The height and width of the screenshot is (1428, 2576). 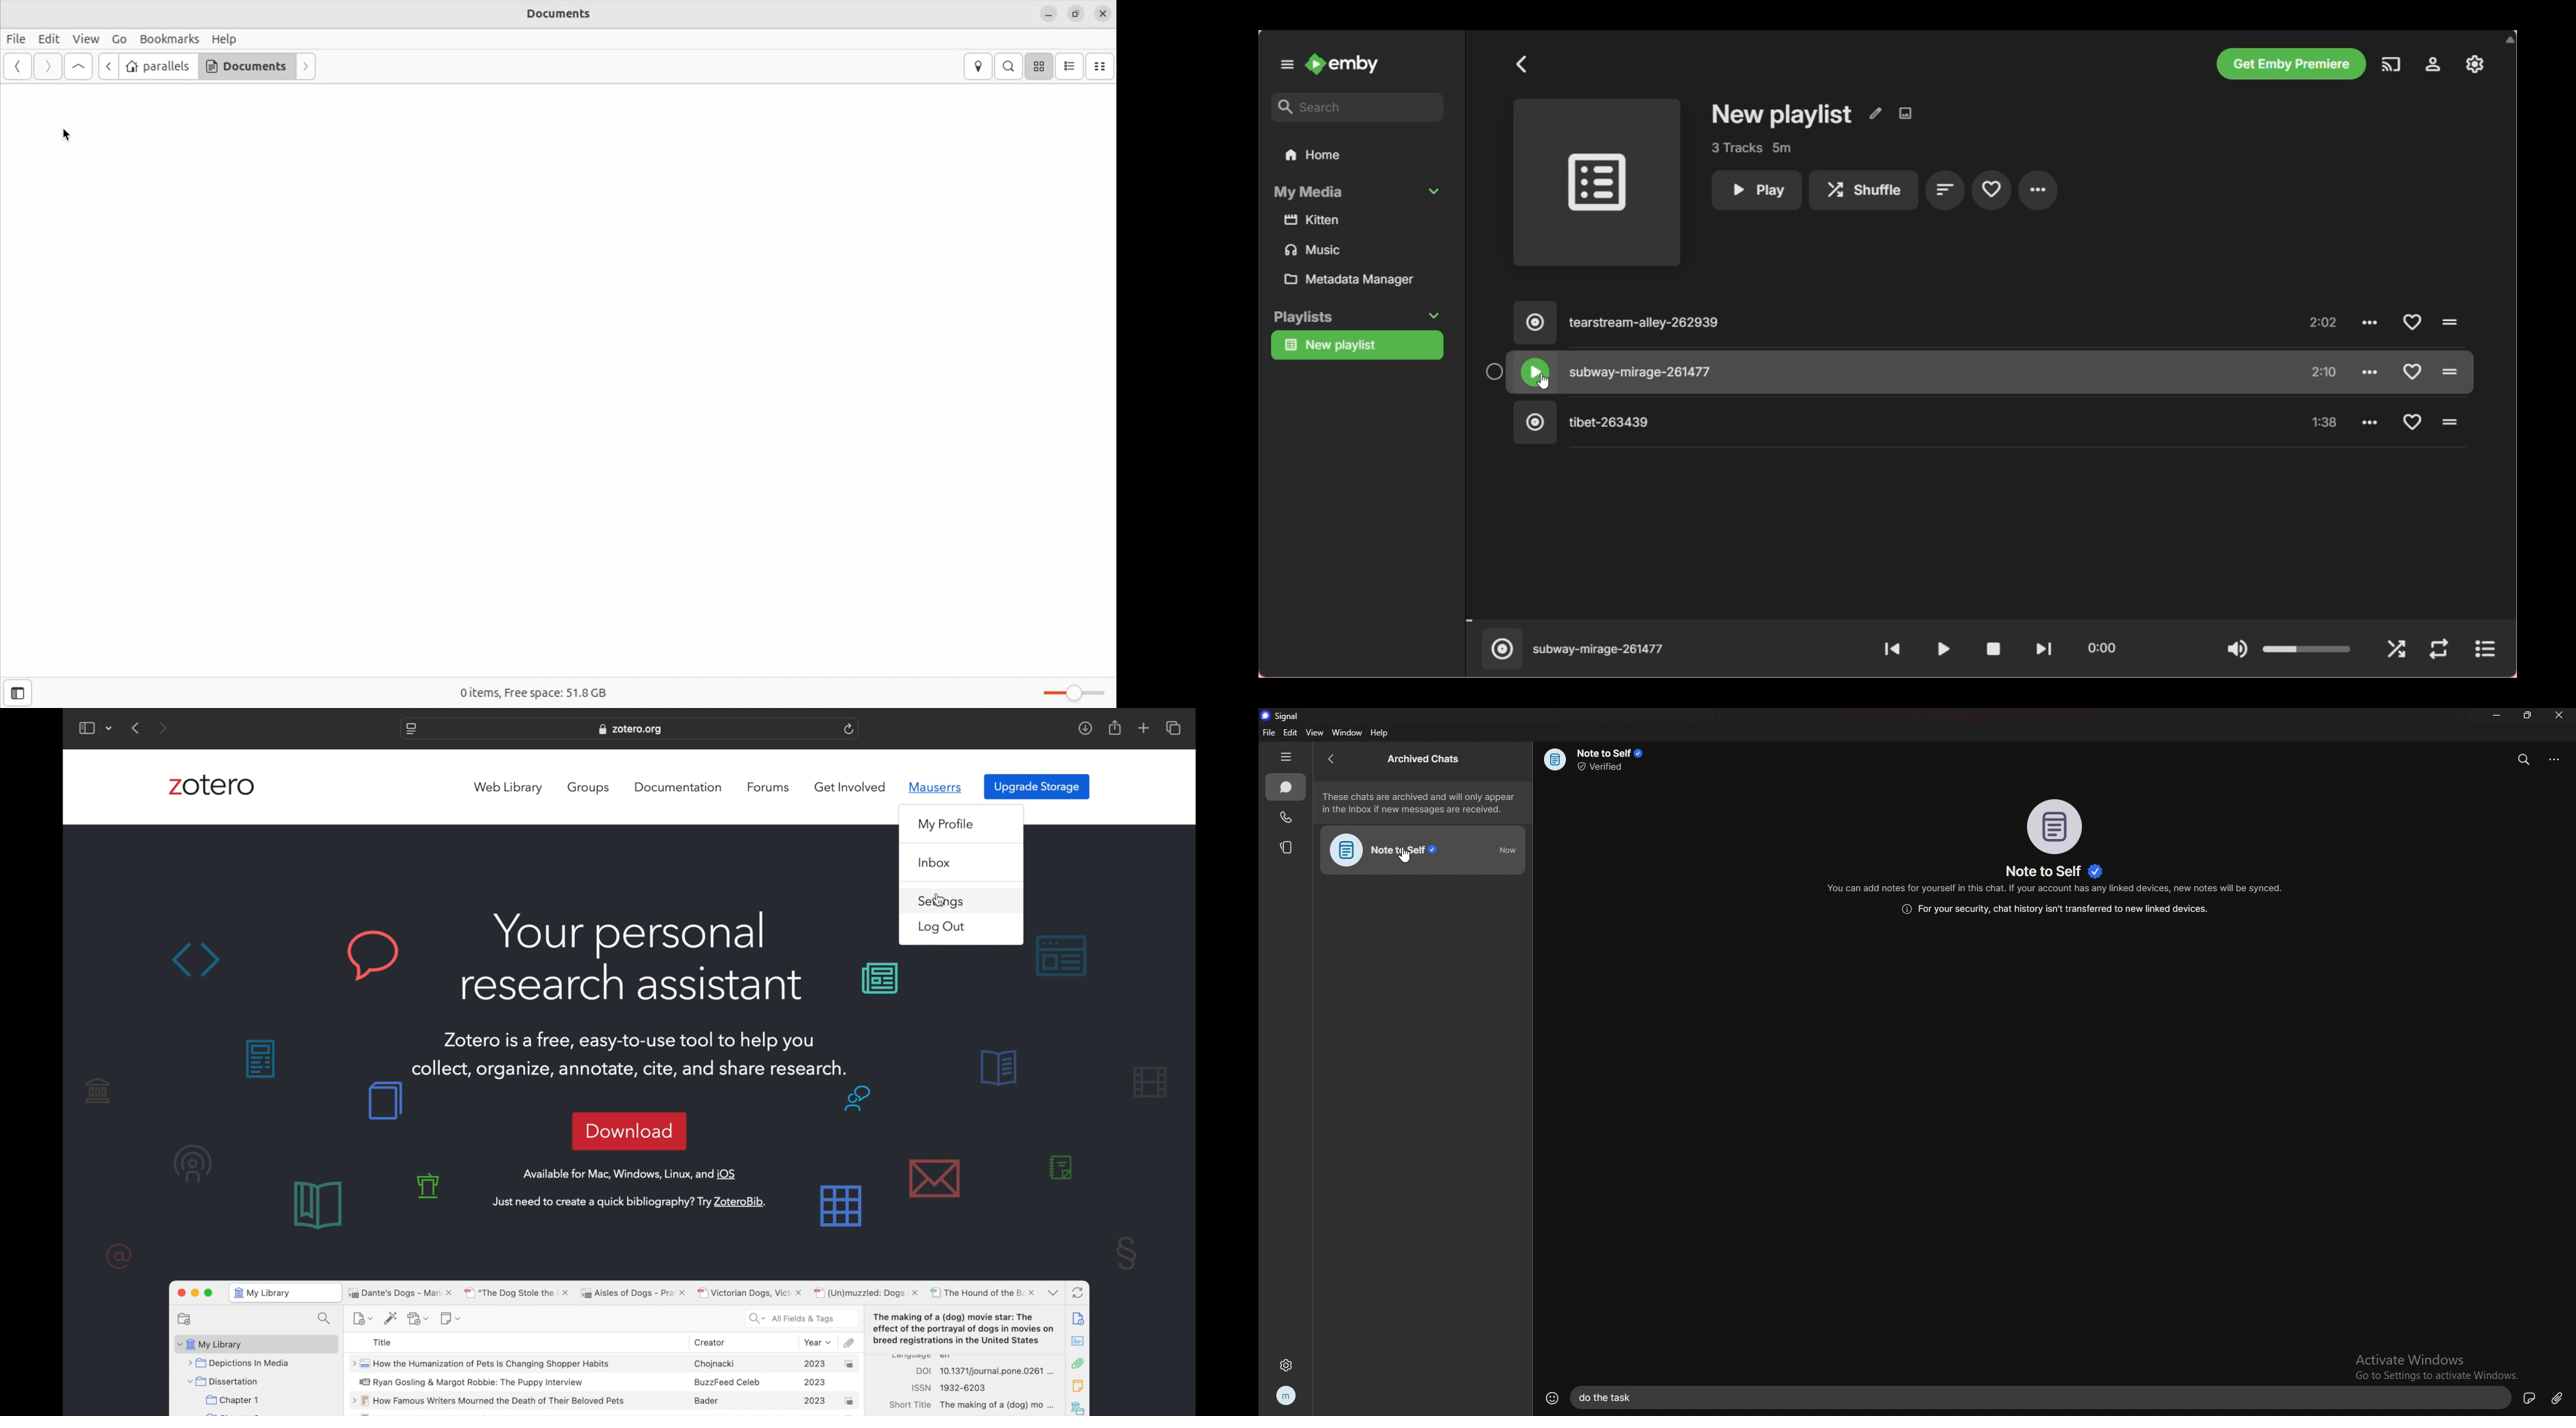 What do you see at coordinates (1595, 759) in the screenshot?
I see `info` at bounding box center [1595, 759].